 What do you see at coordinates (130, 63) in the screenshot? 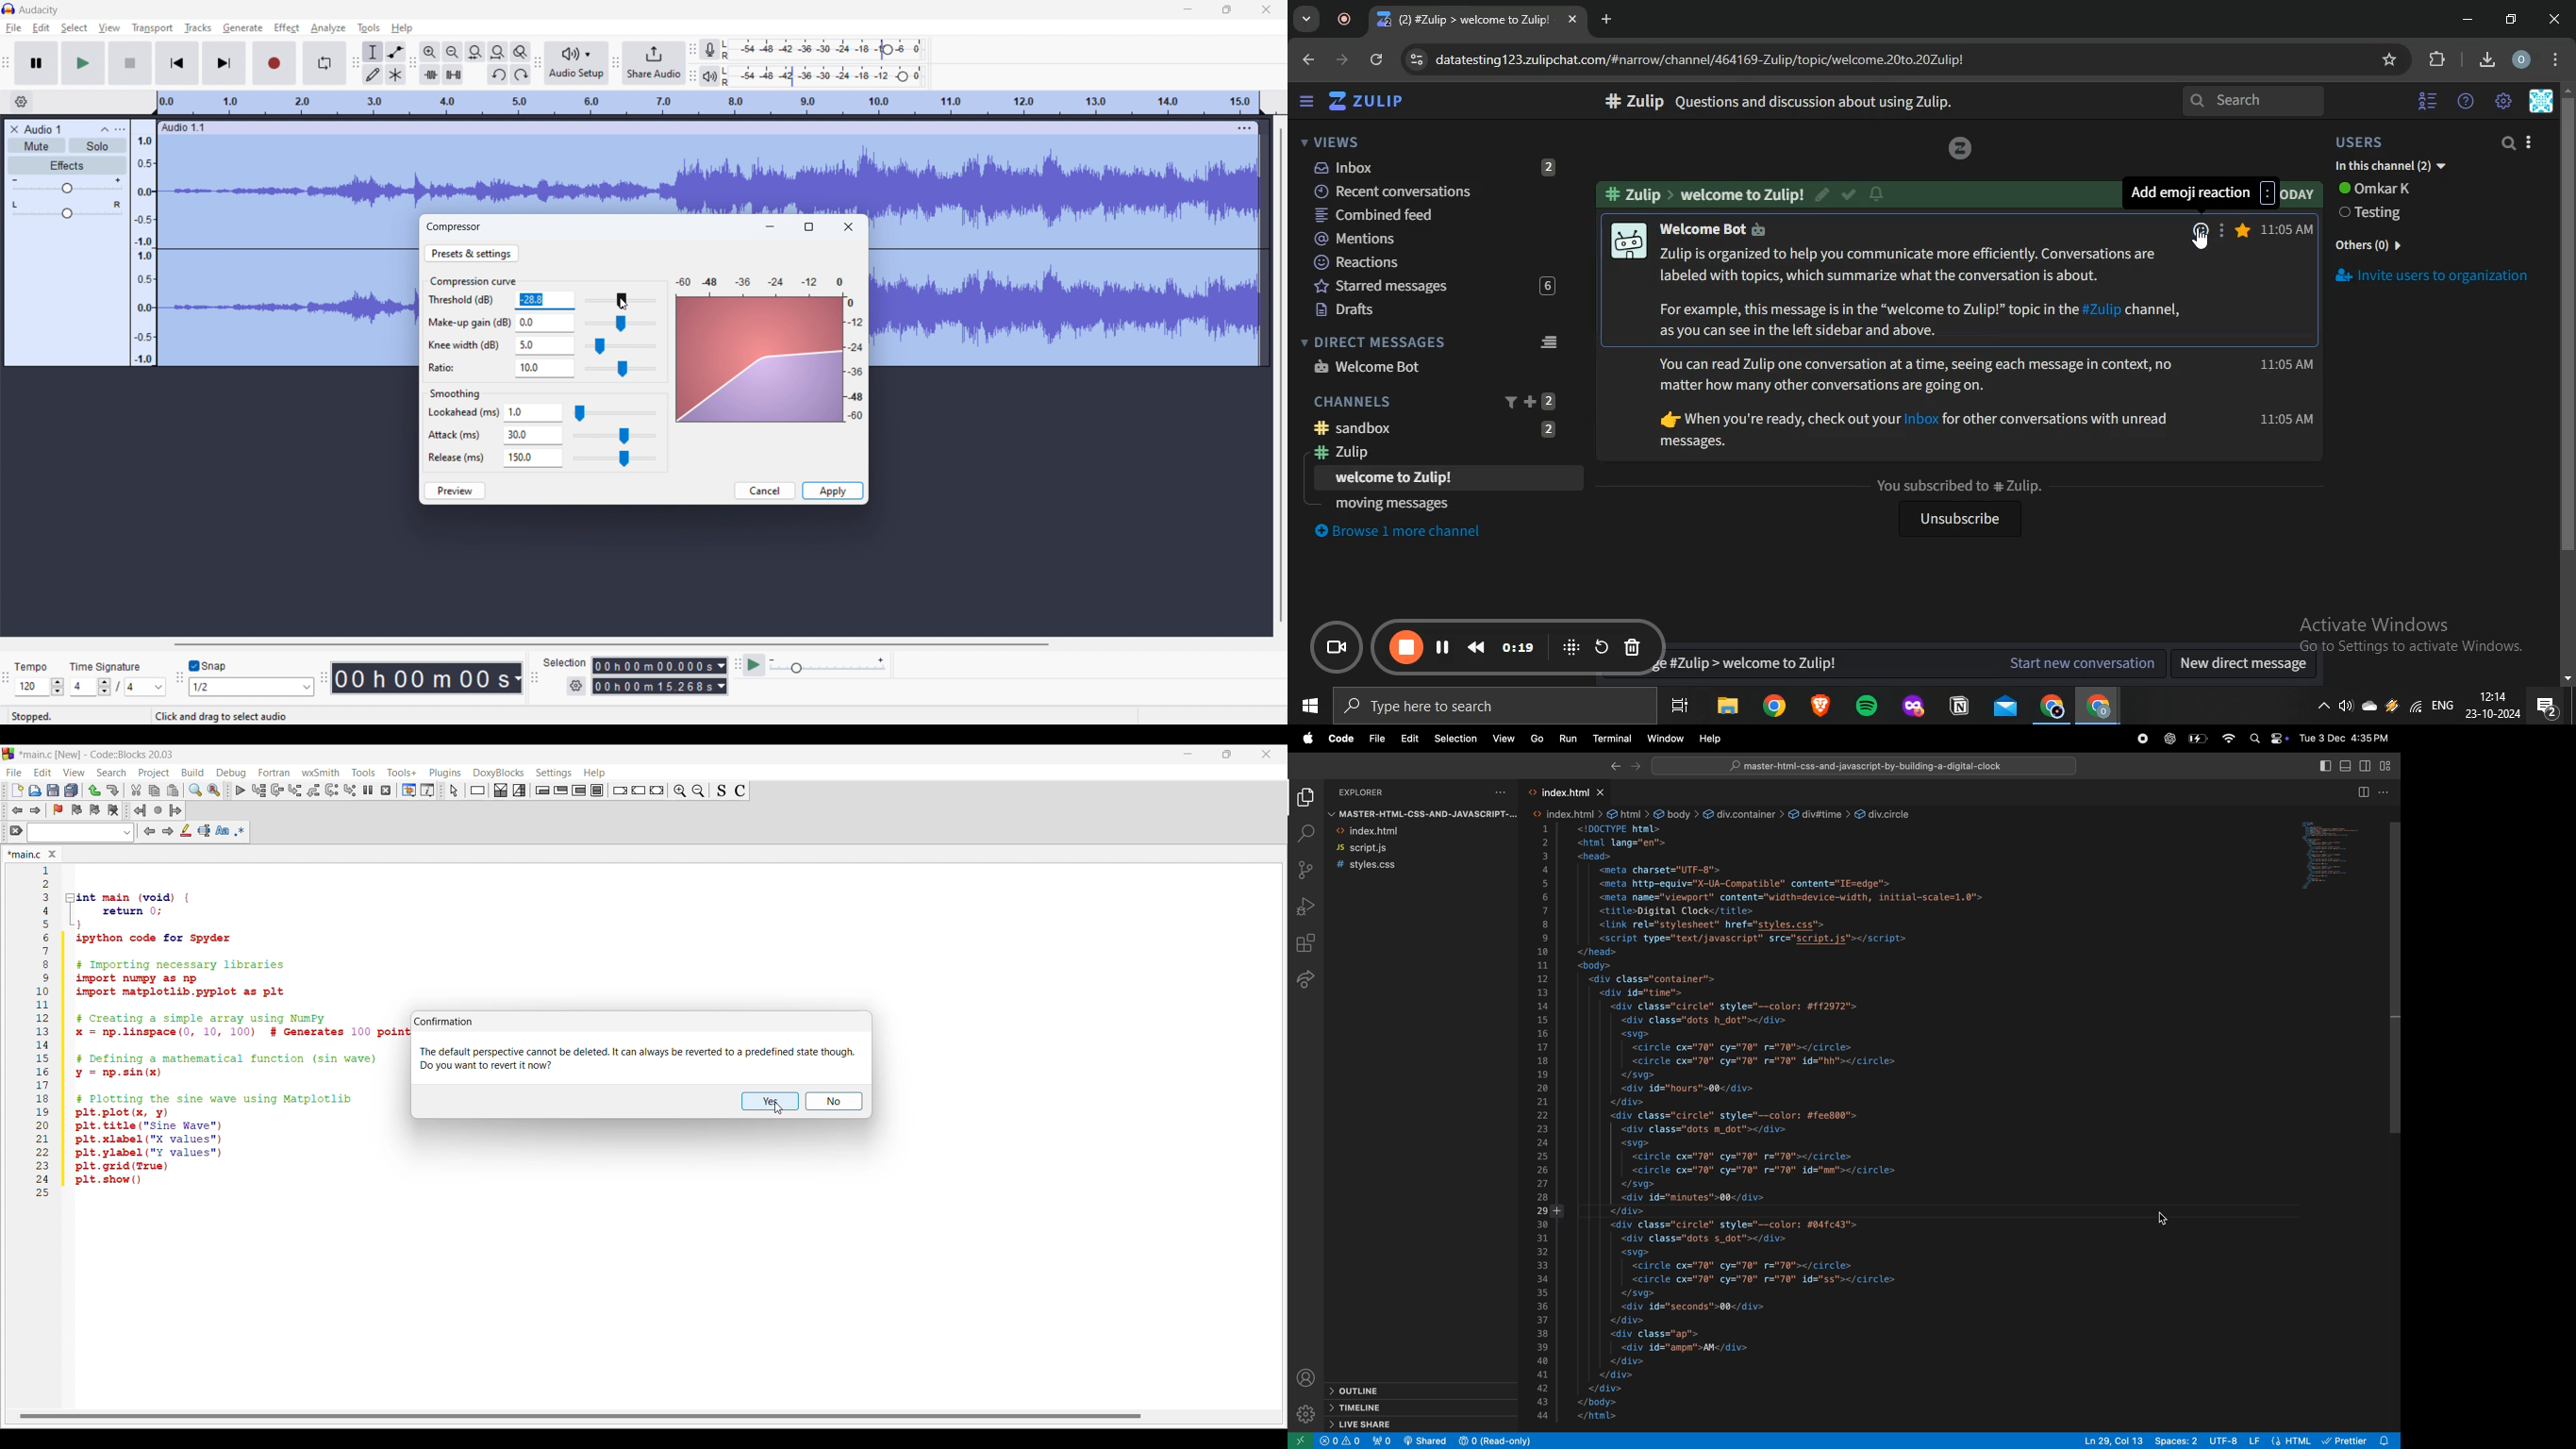
I see `stop` at bounding box center [130, 63].